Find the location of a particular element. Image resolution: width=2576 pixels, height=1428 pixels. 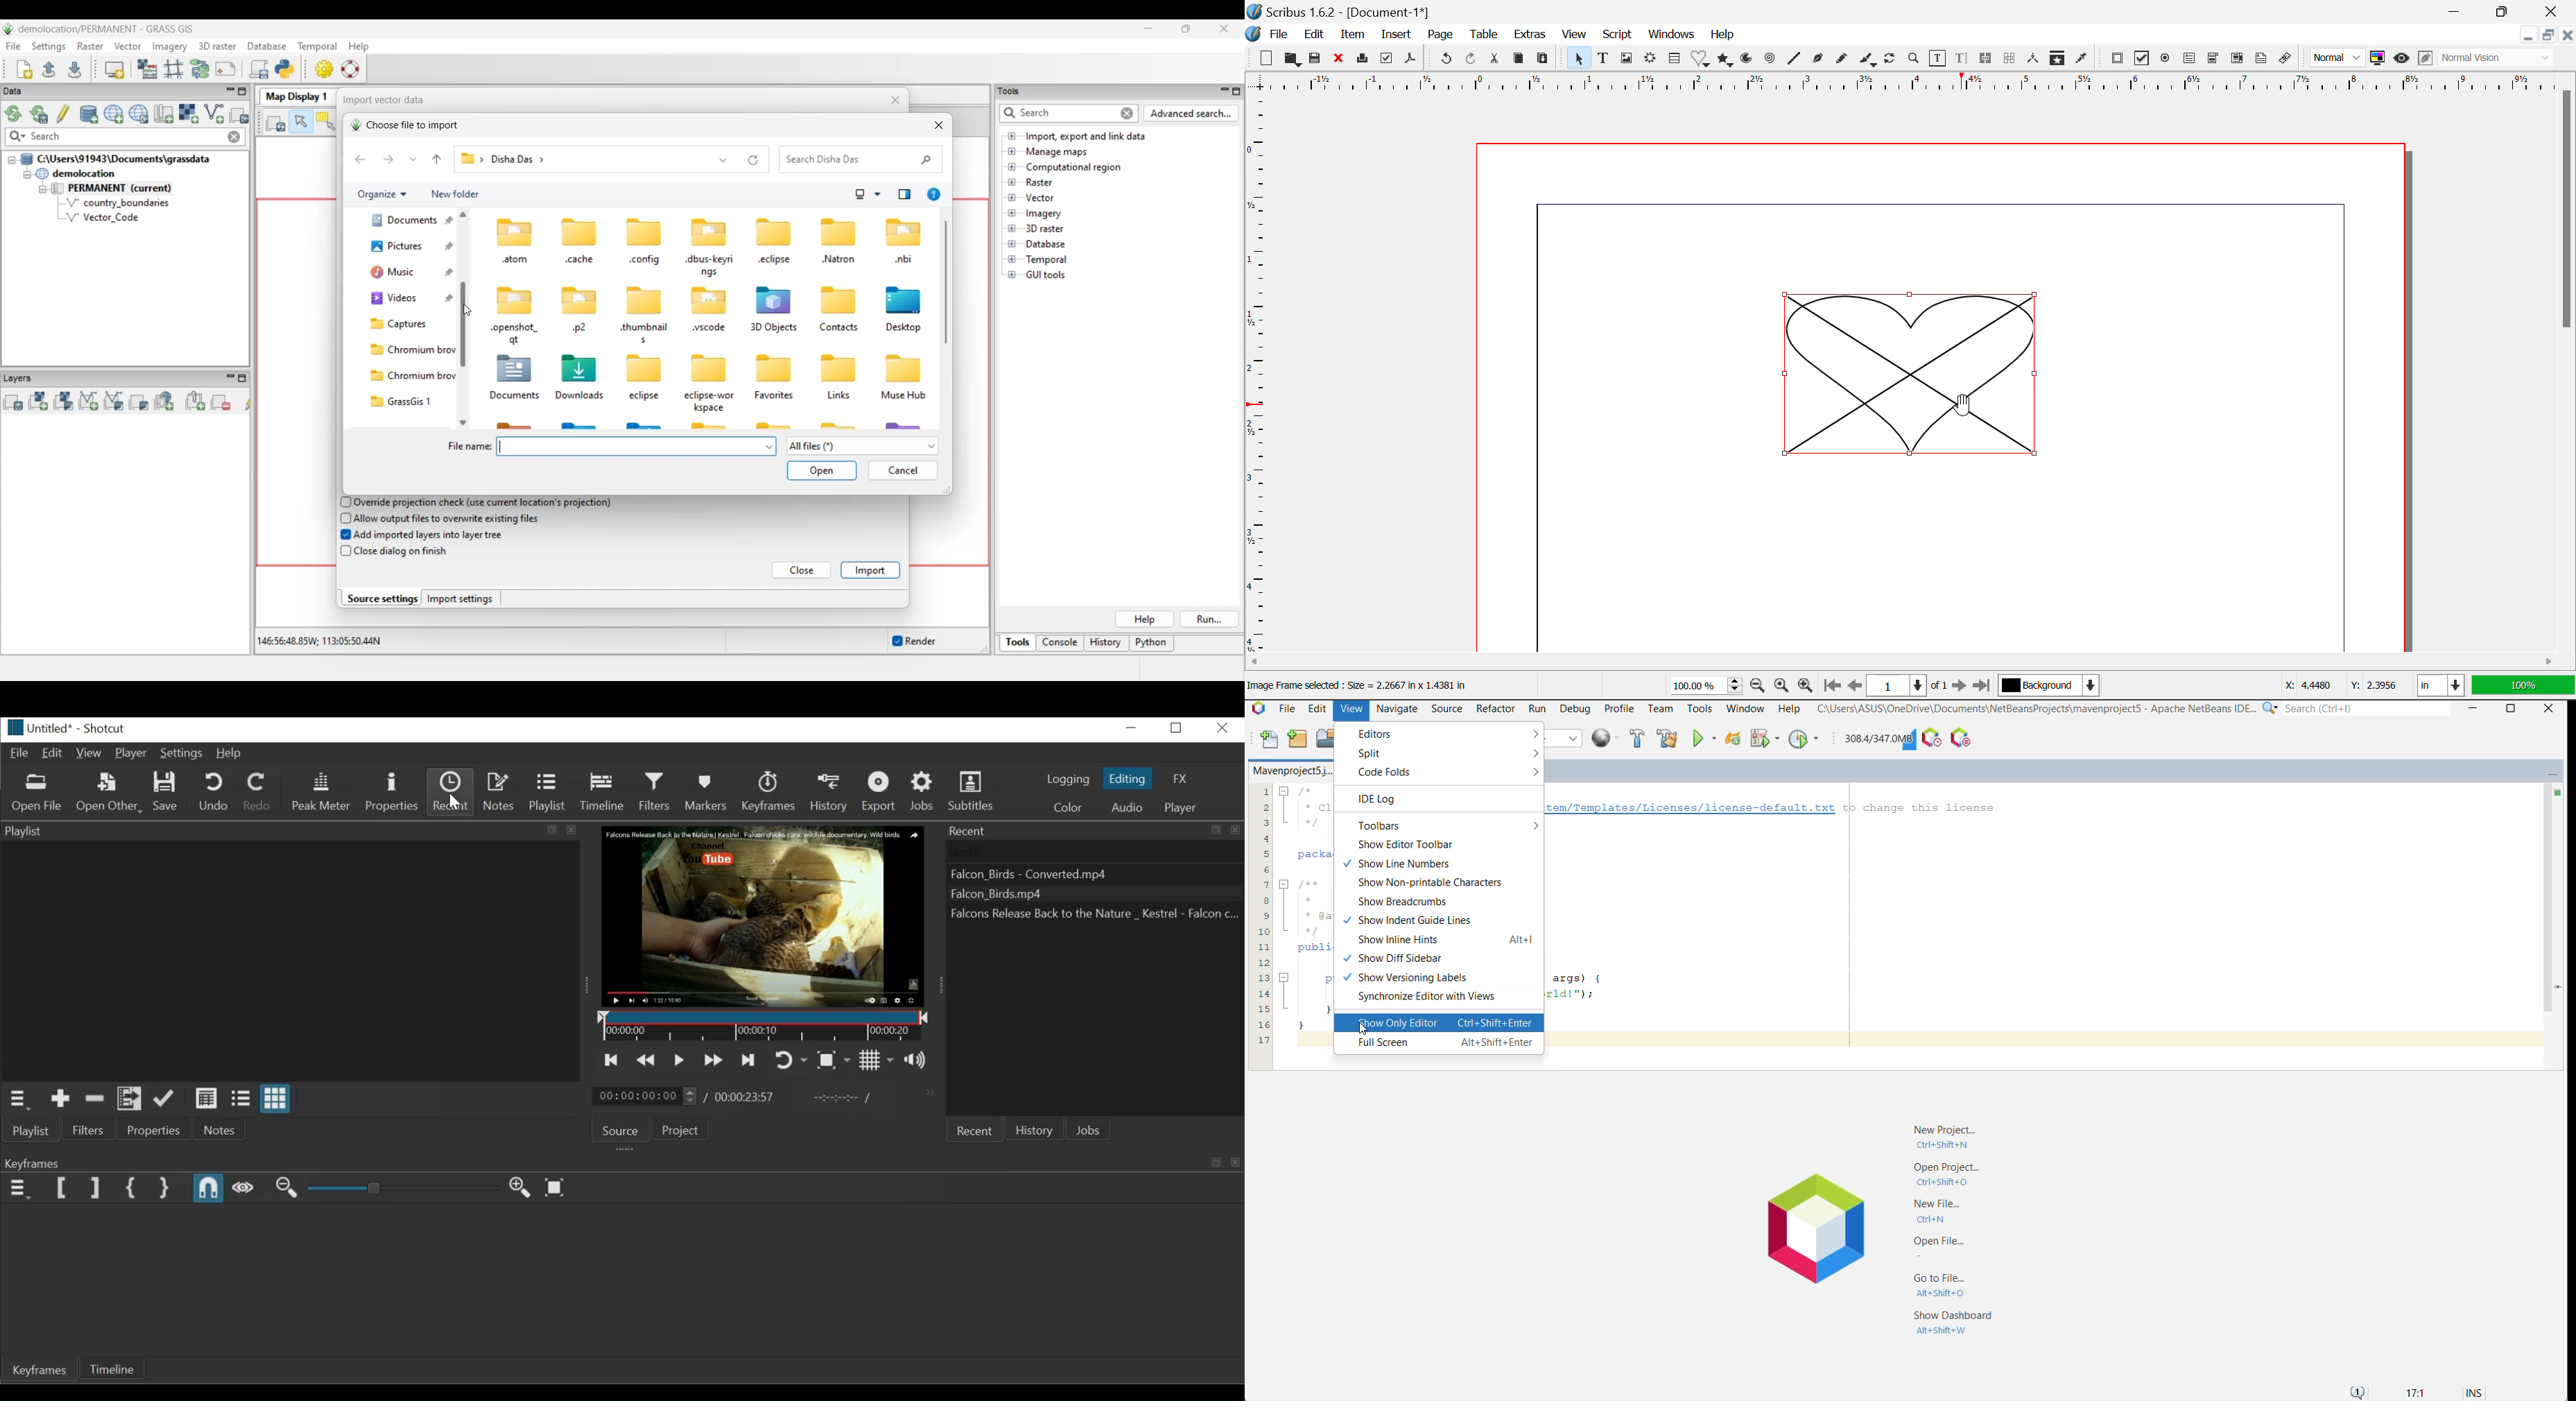

Run is located at coordinates (1538, 709).